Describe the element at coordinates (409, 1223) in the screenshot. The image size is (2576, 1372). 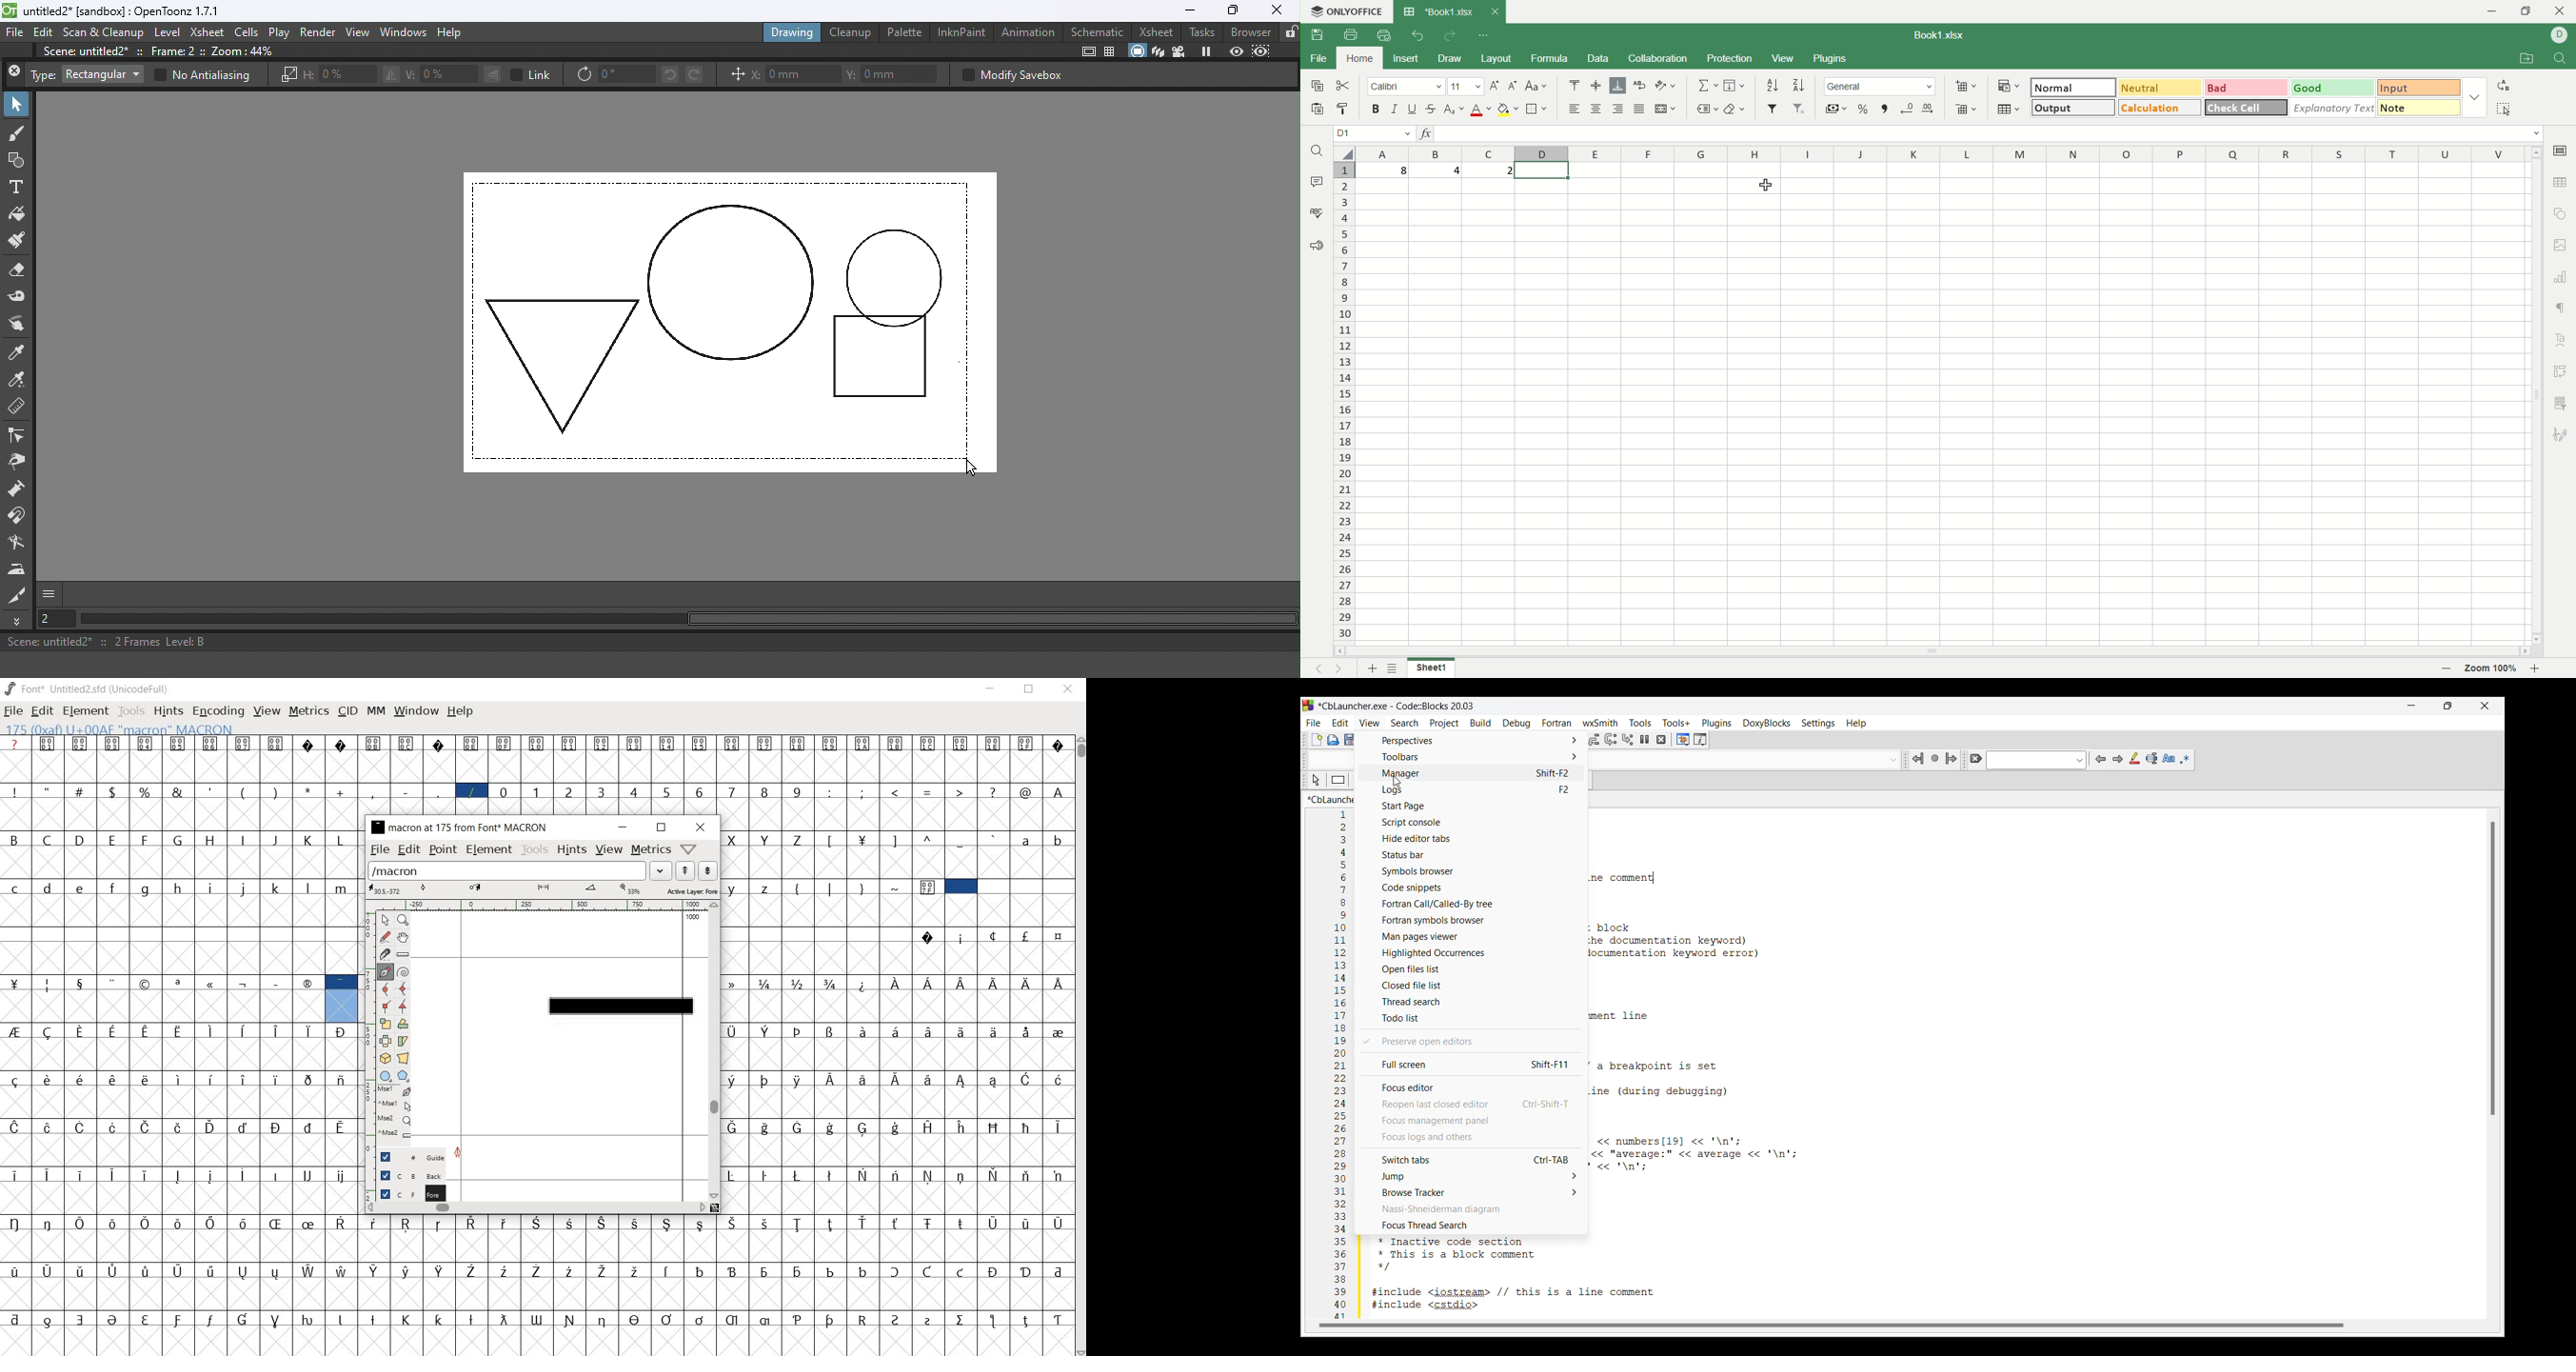
I see `Symbol` at that location.